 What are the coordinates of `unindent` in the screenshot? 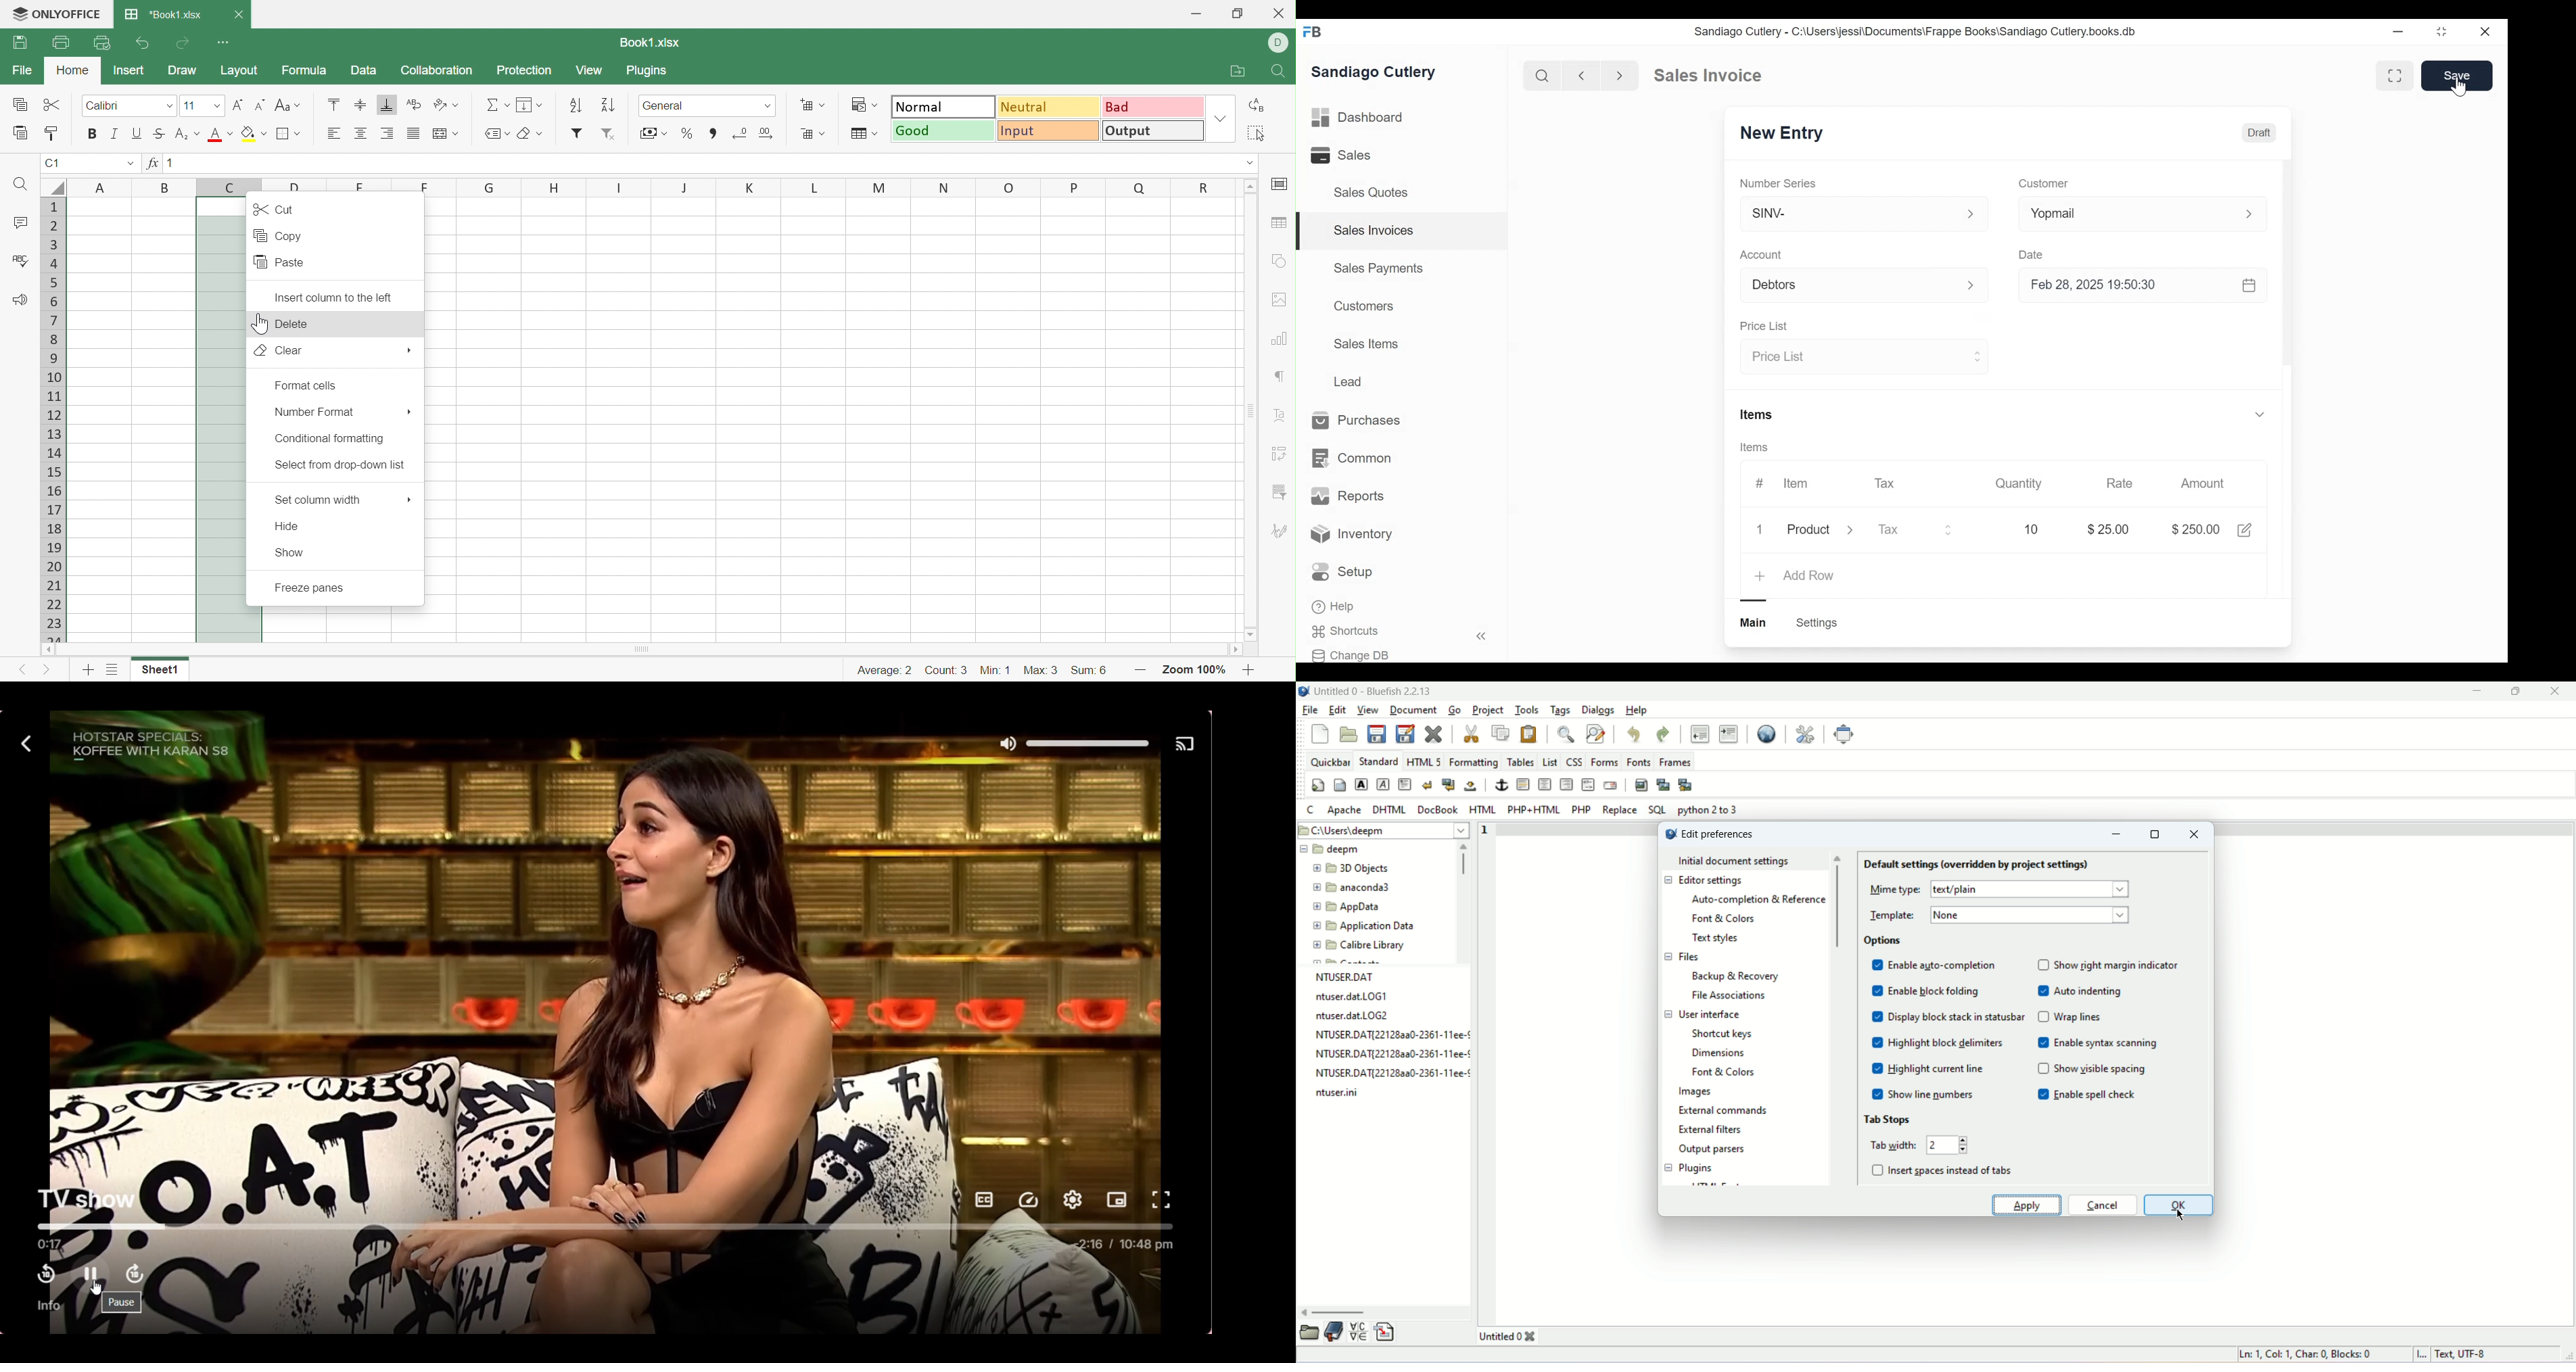 It's located at (1699, 733).